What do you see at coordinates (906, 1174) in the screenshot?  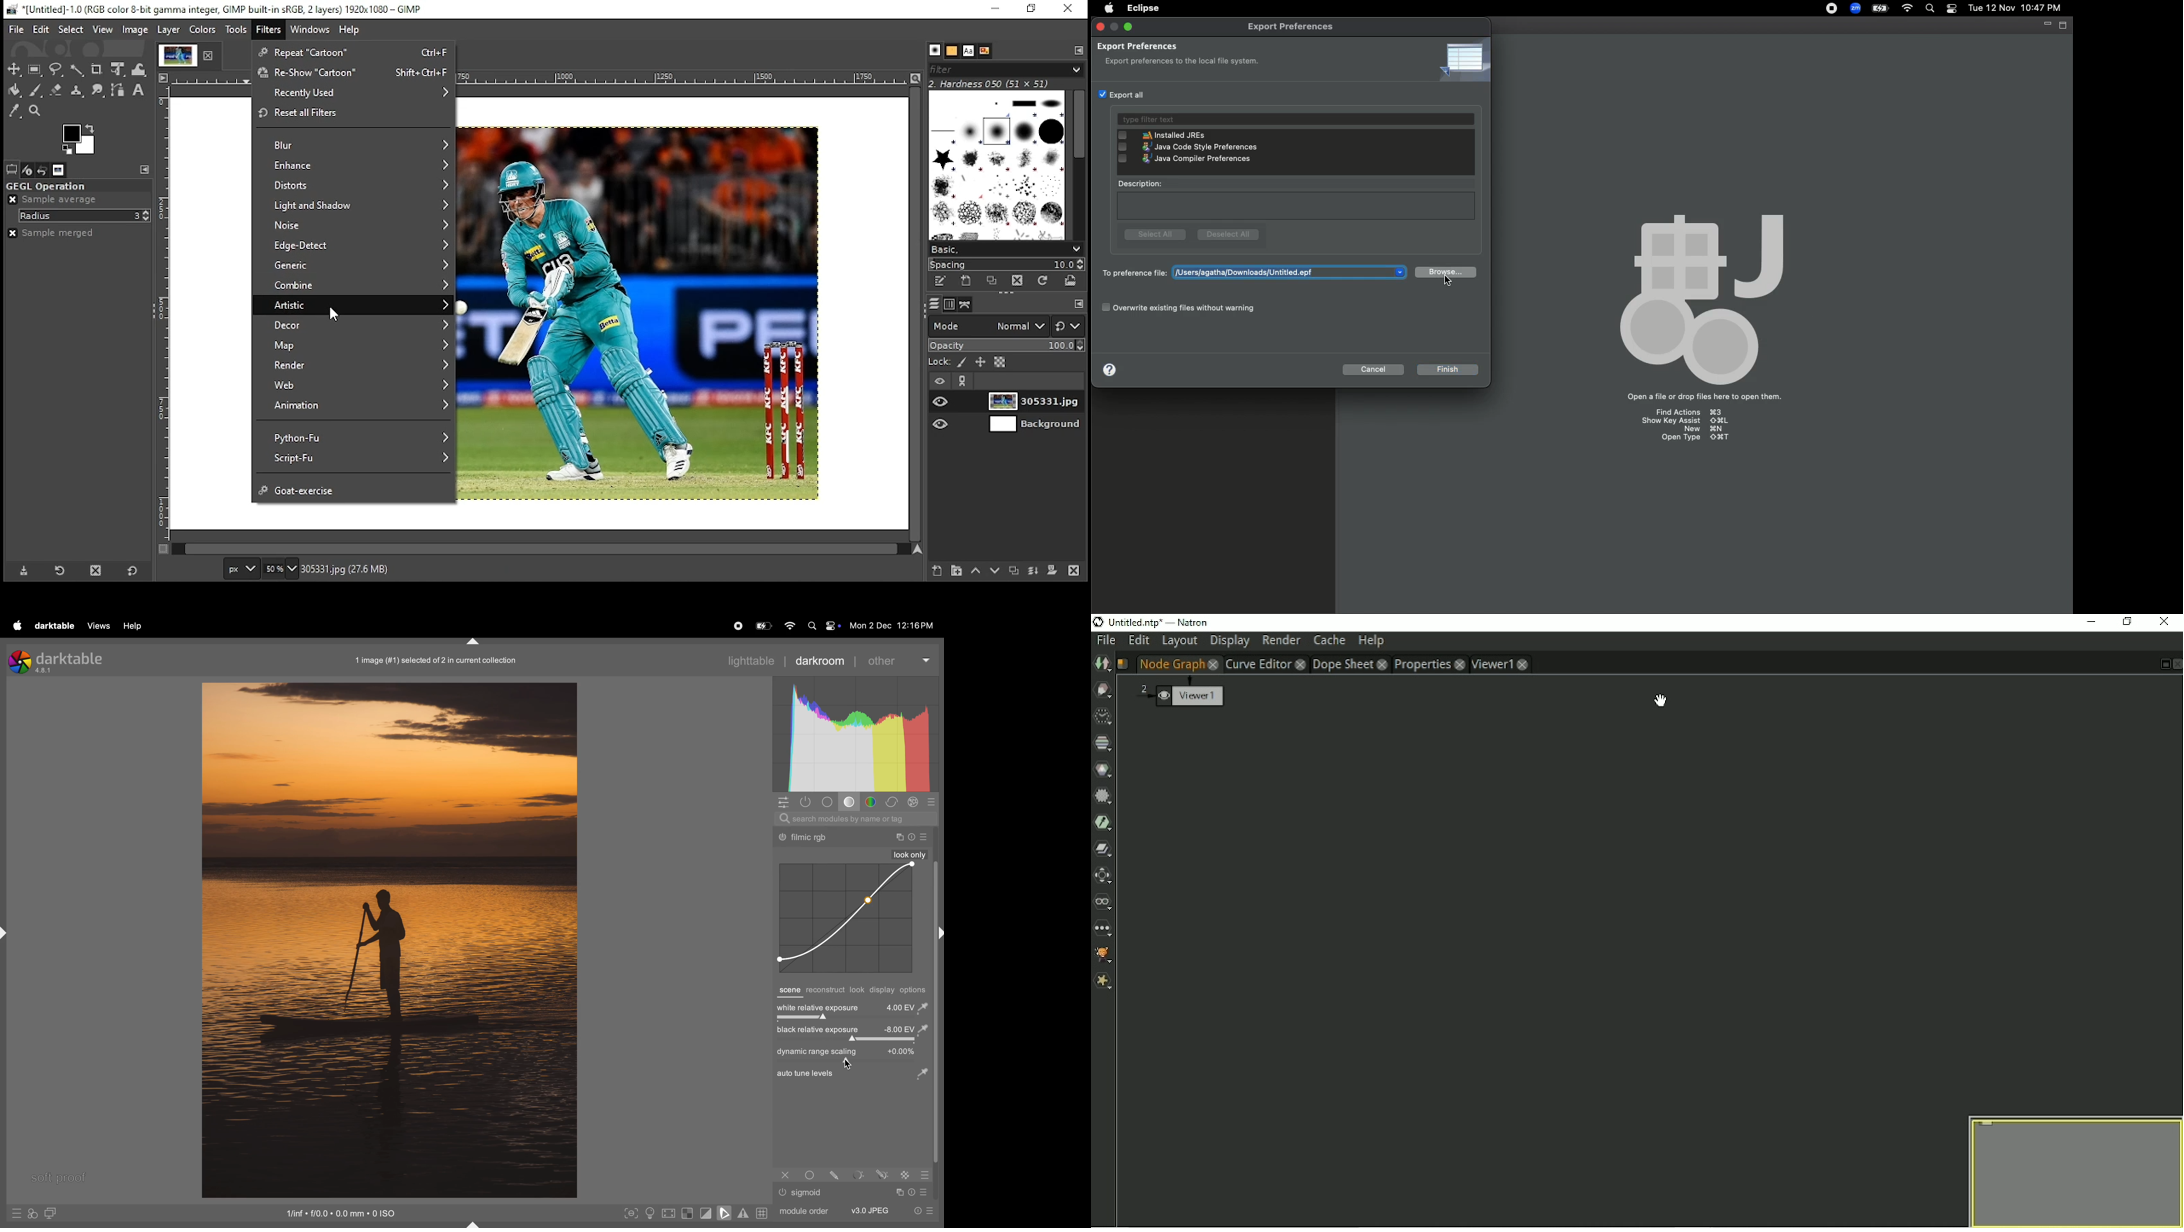 I see `` at bounding box center [906, 1174].